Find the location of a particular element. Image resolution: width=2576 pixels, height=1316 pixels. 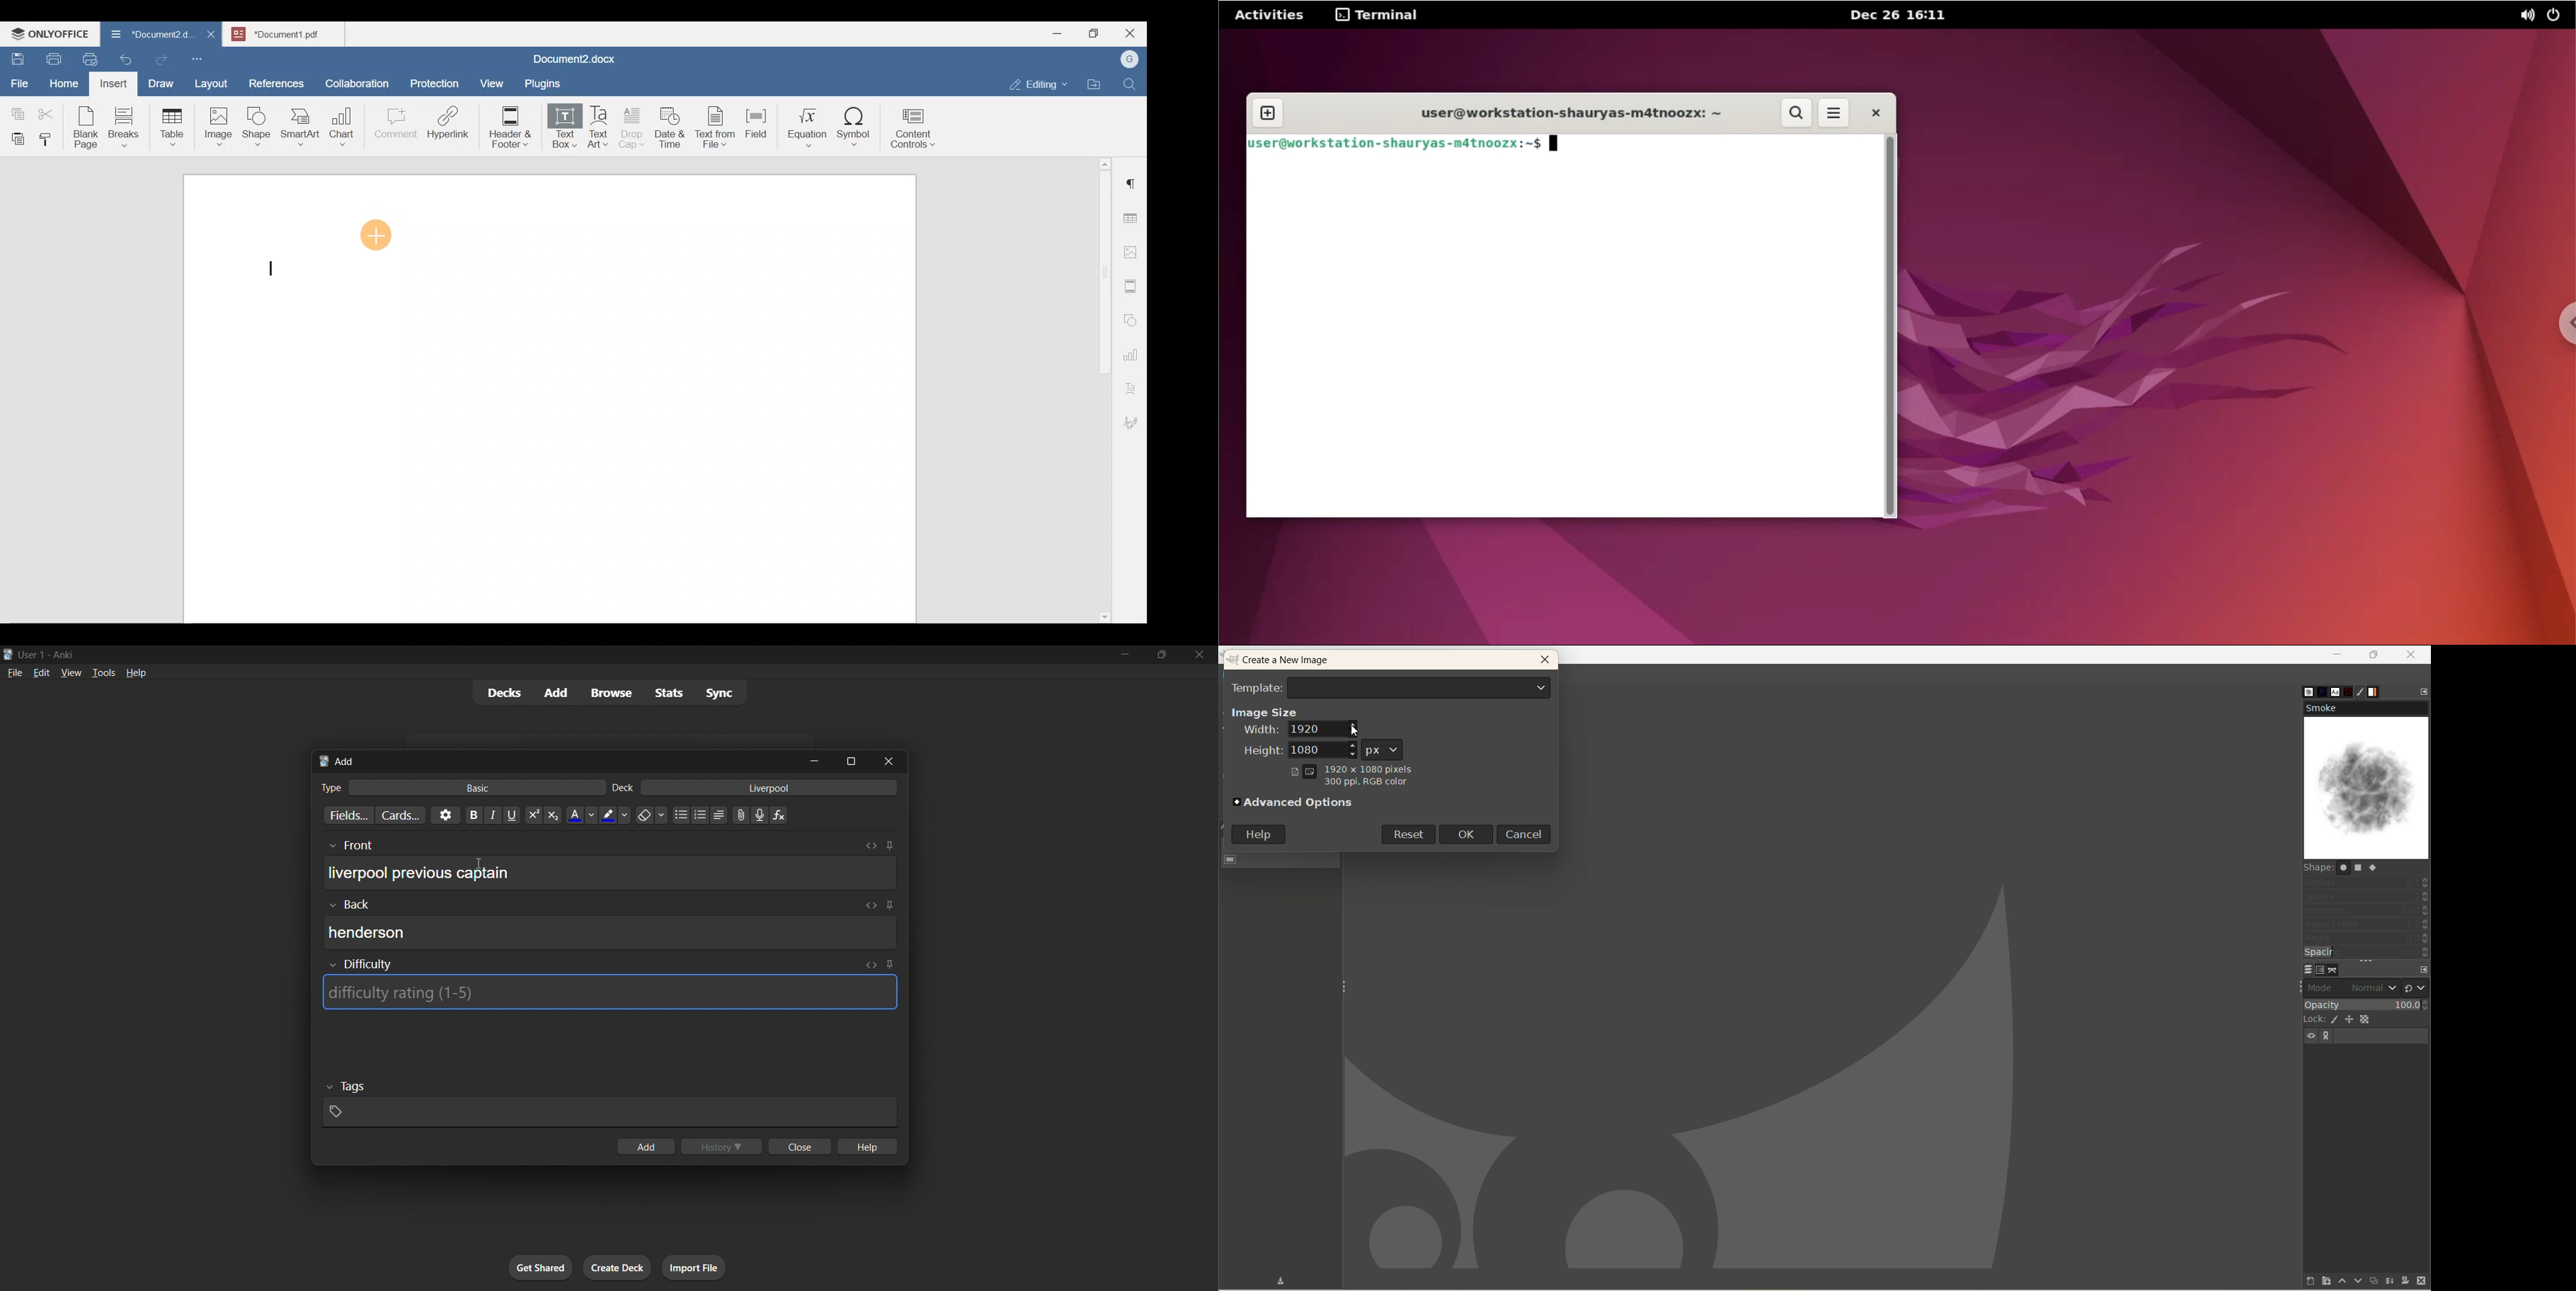

File is located at coordinates (20, 79).